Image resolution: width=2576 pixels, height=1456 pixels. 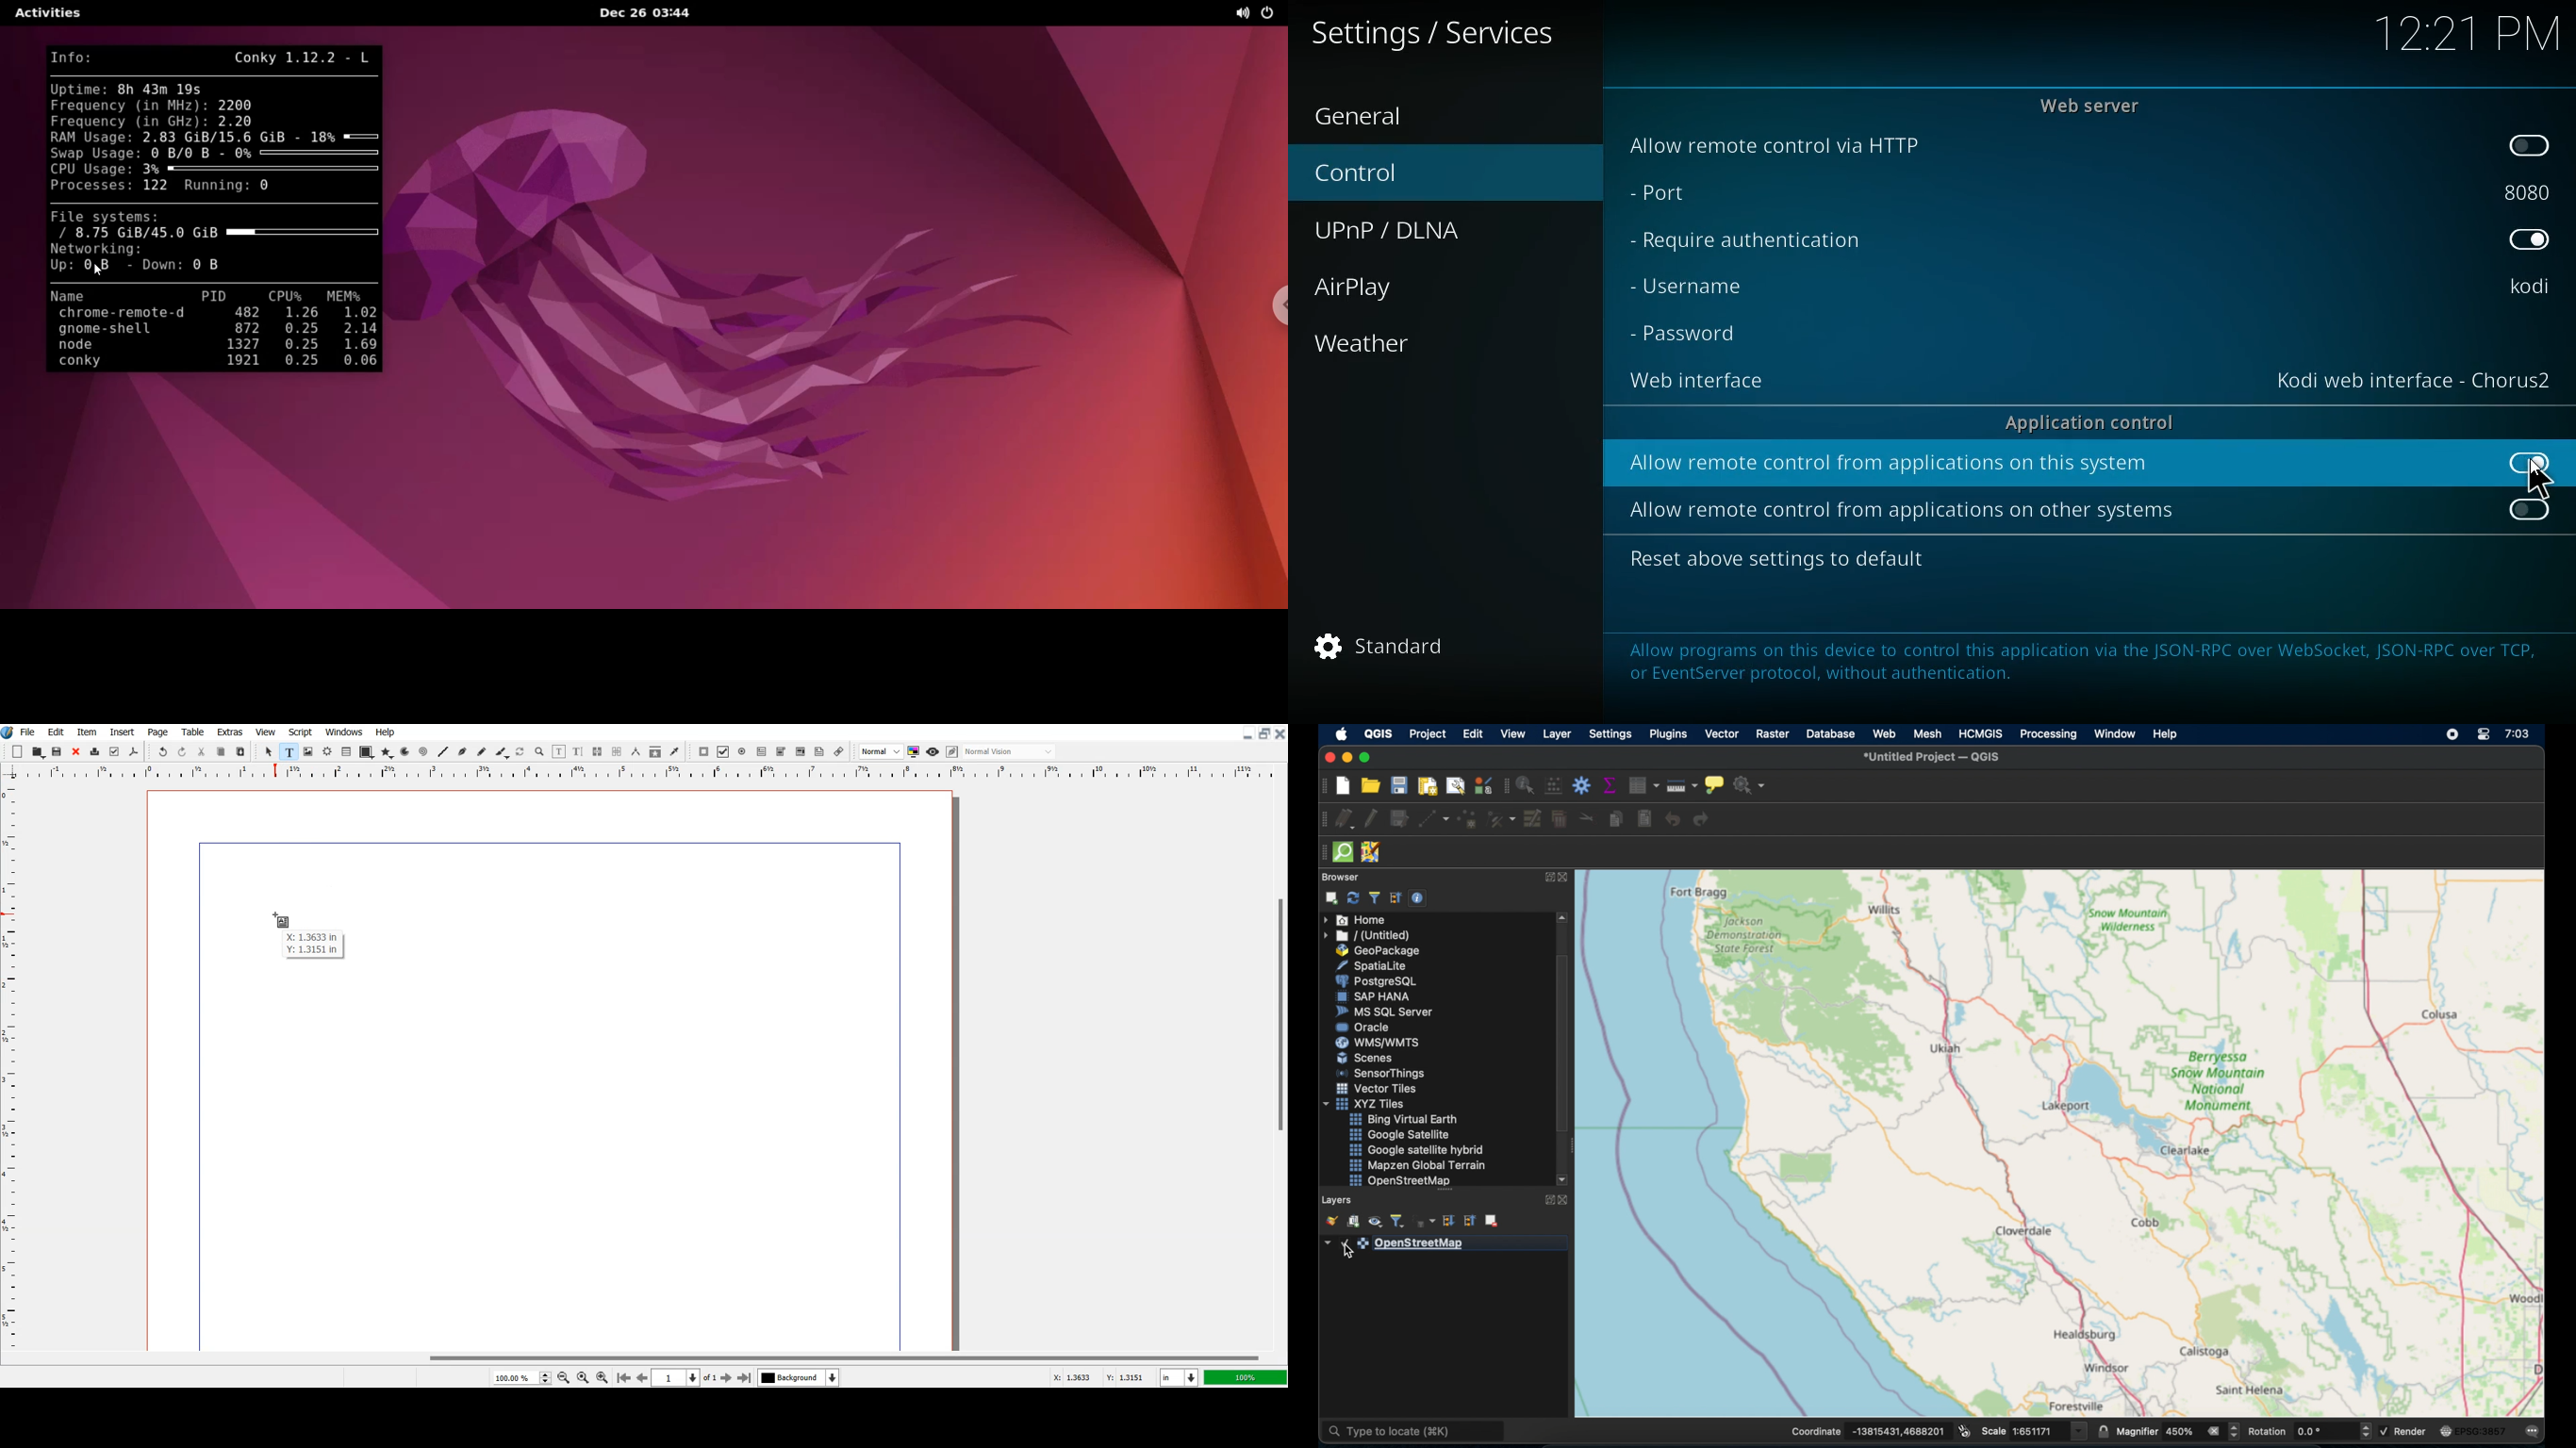 What do you see at coordinates (800, 752) in the screenshot?
I see `PDF List Box` at bounding box center [800, 752].